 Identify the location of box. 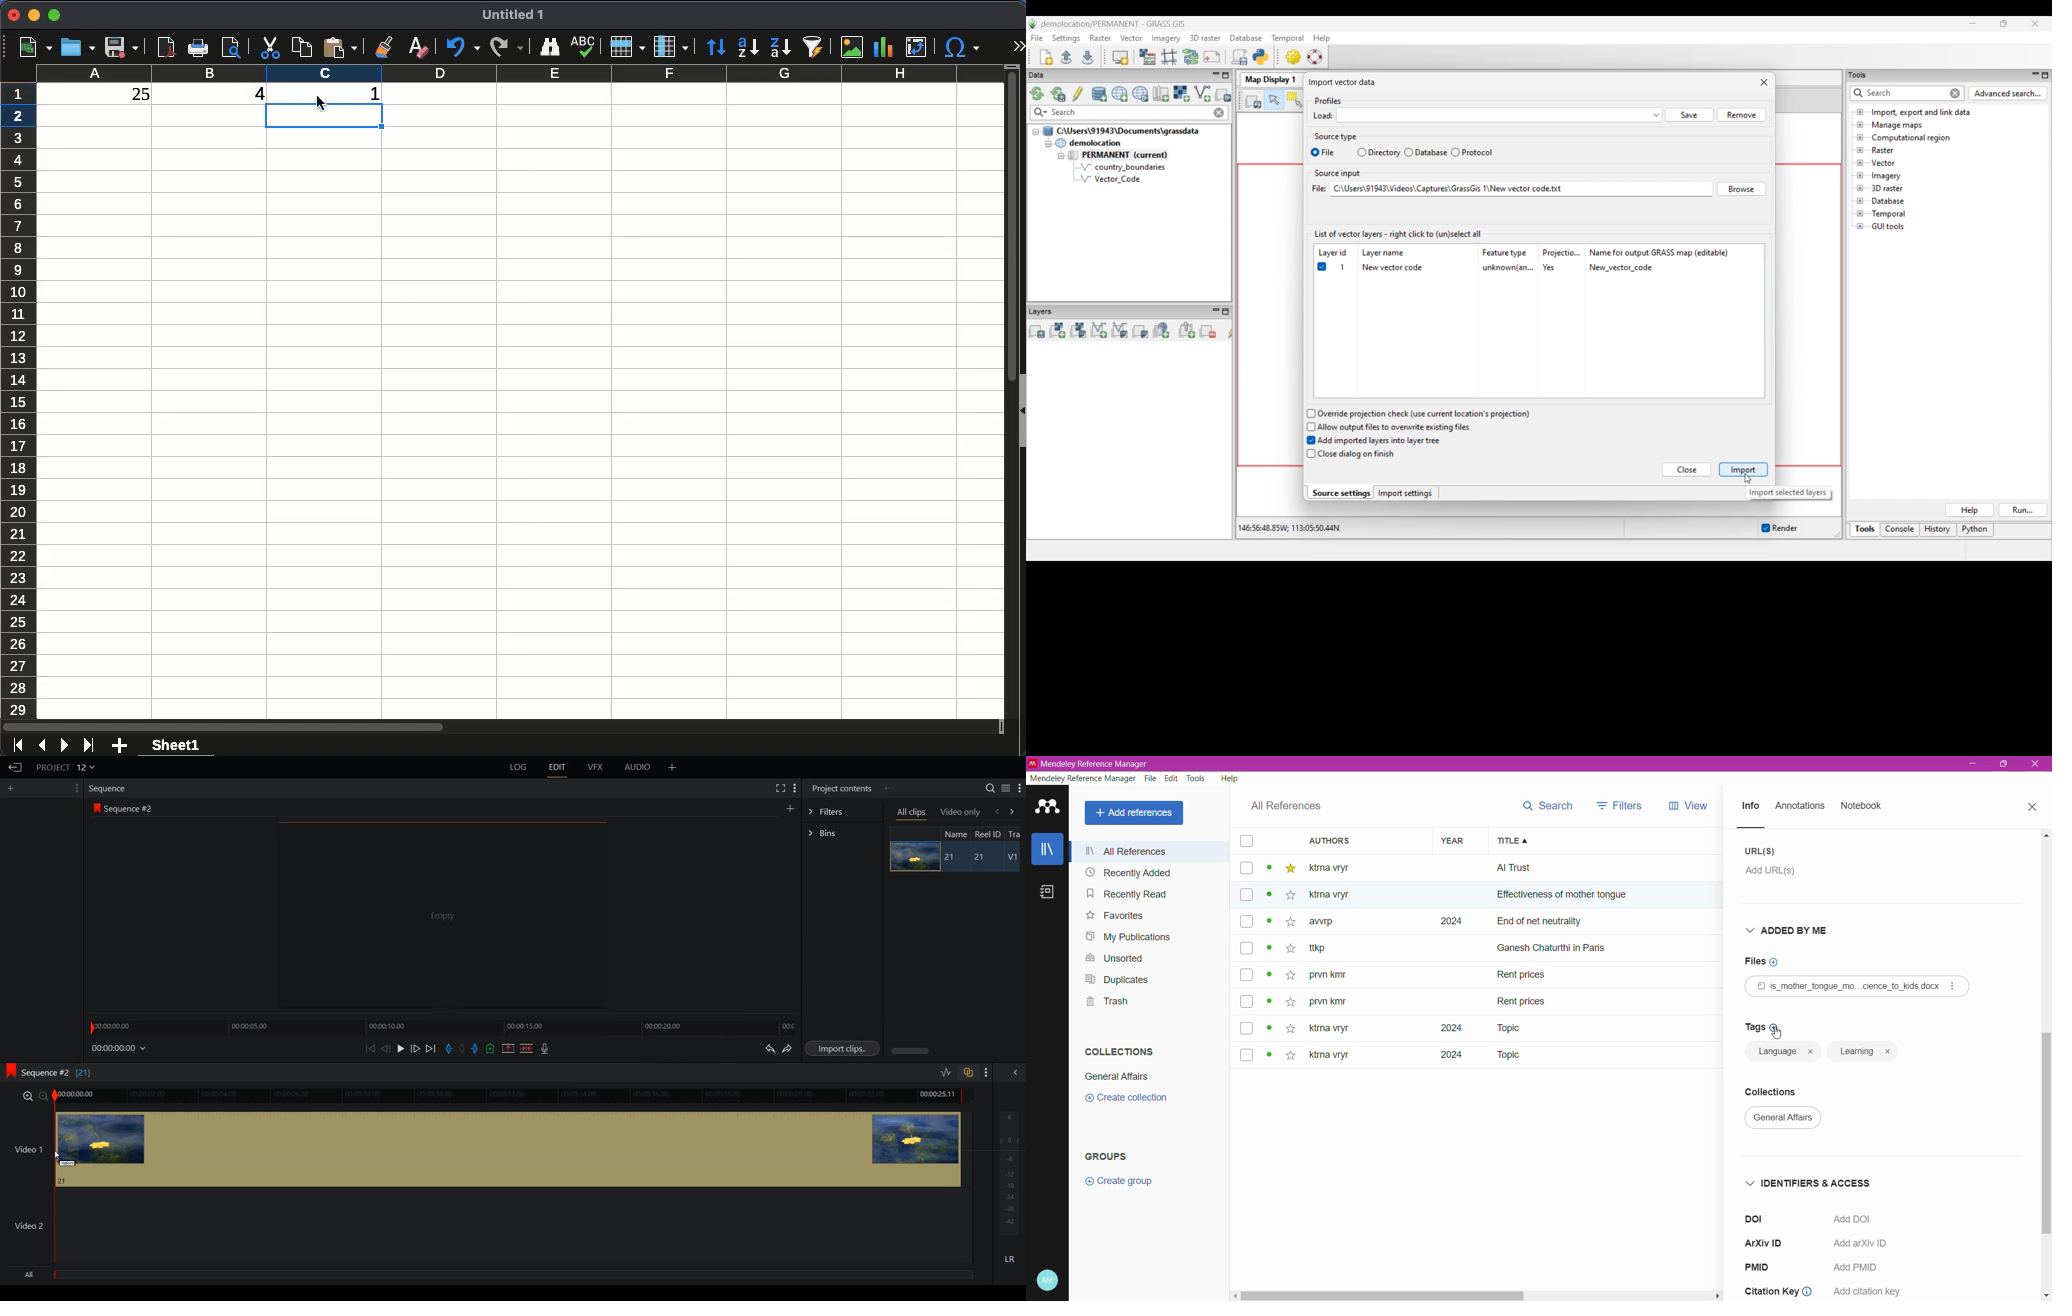
(1247, 975).